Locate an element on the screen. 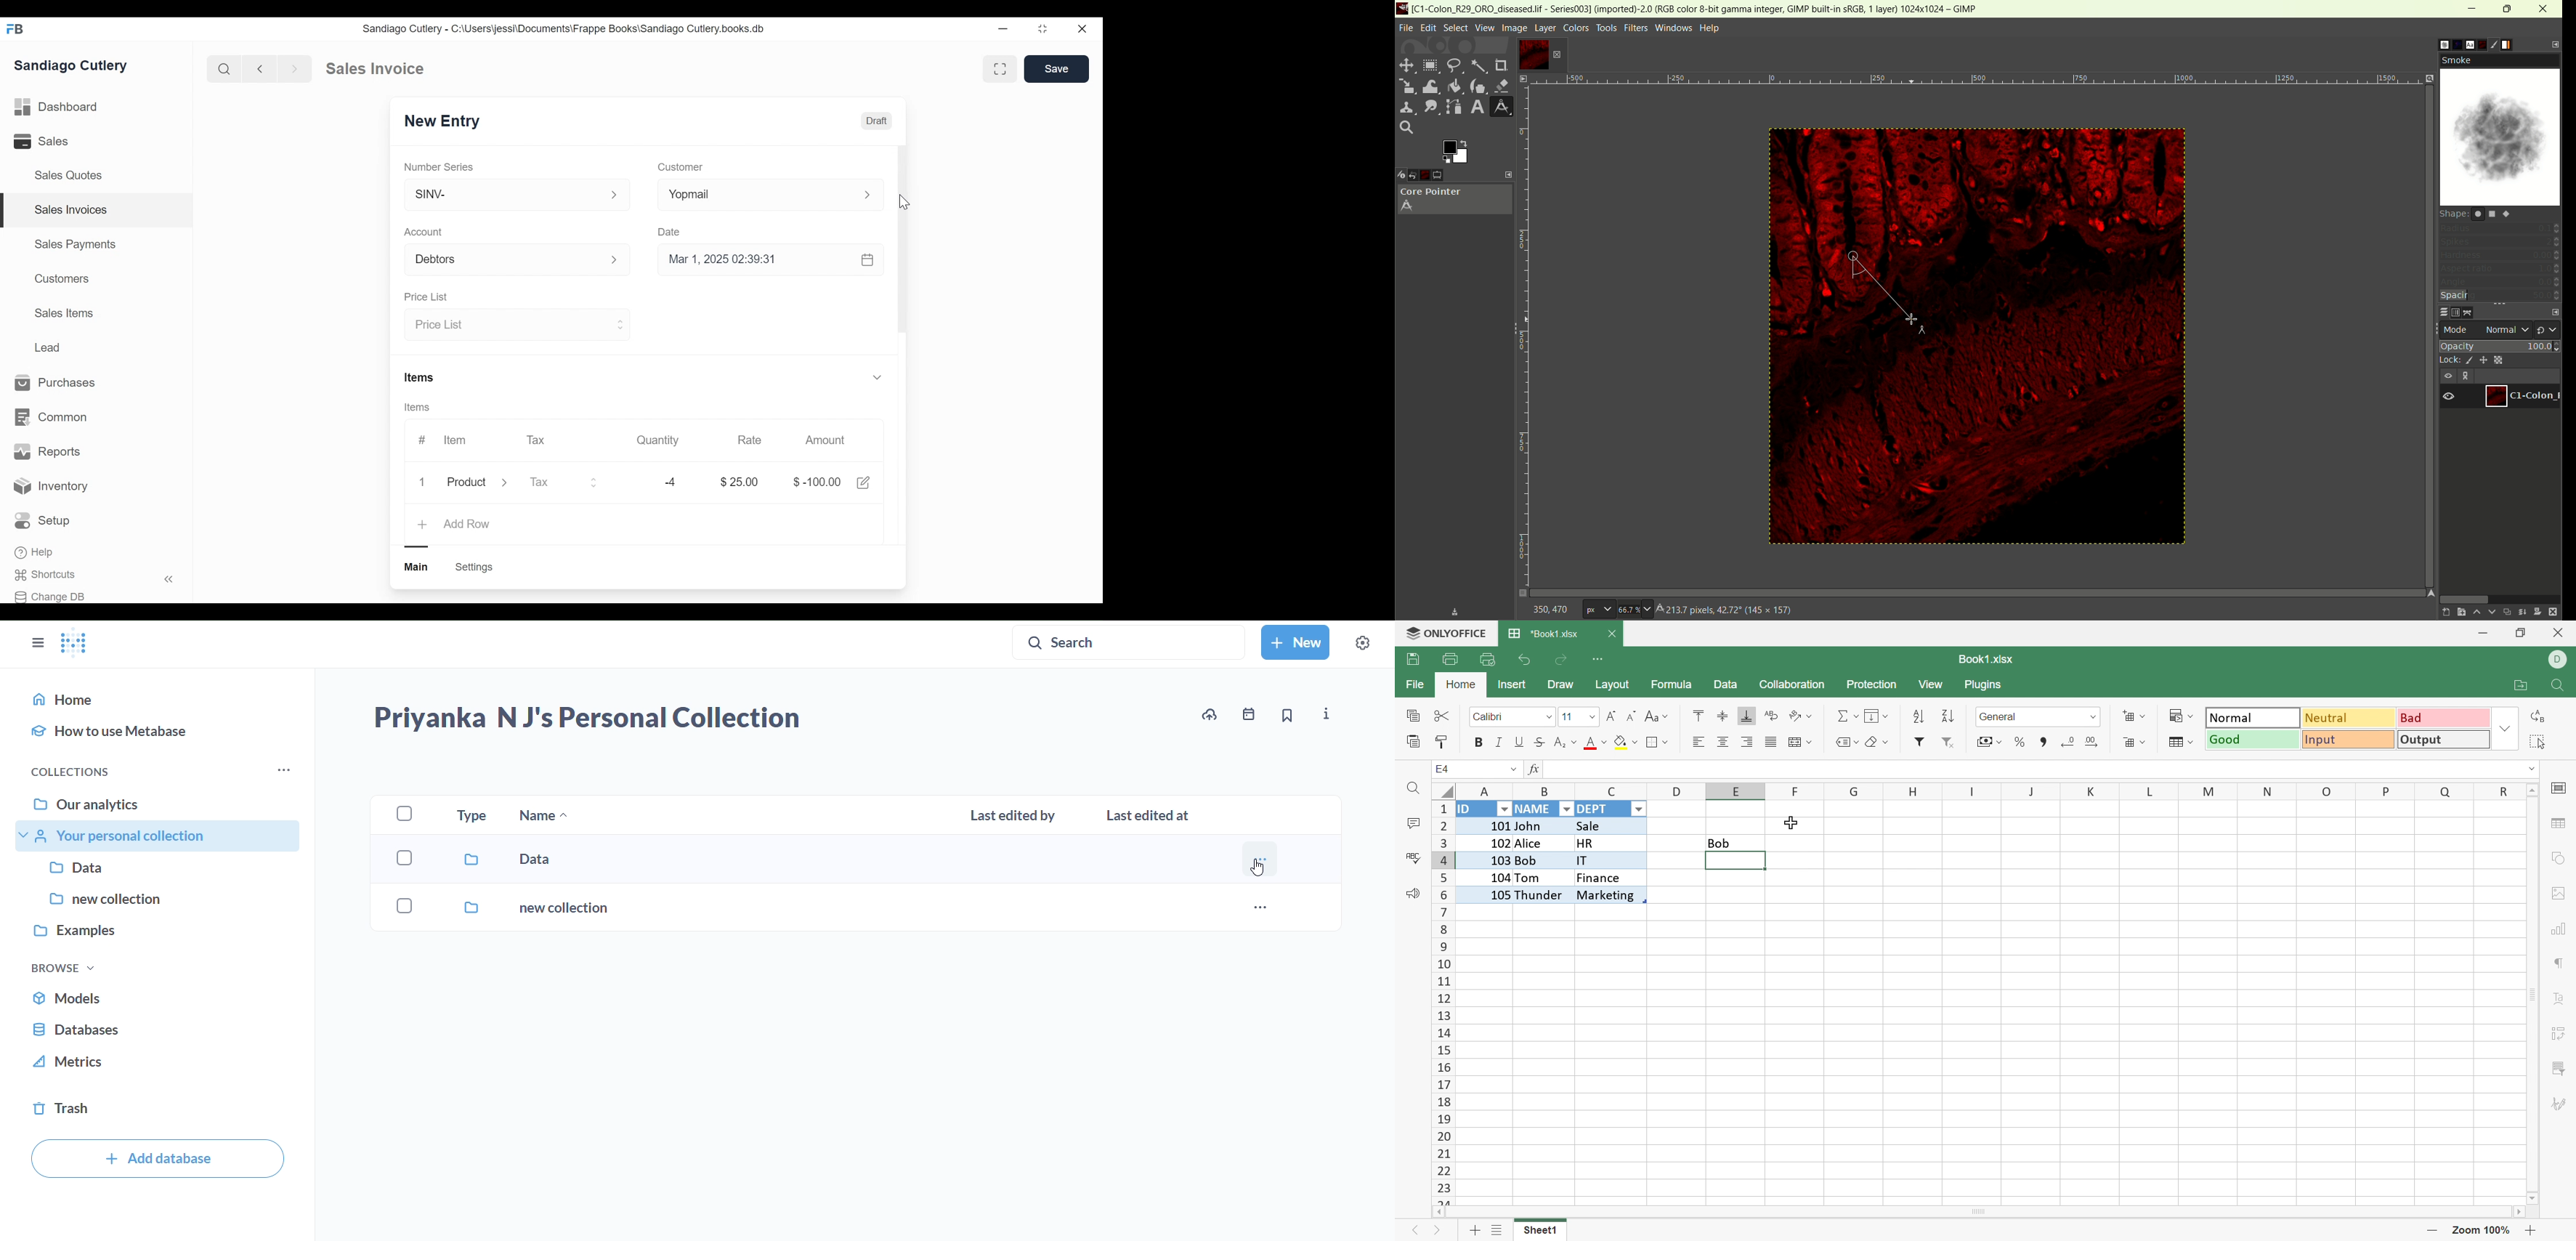 The width and height of the screenshot is (2576, 1260). Inventory is located at coordinates (49, 484).